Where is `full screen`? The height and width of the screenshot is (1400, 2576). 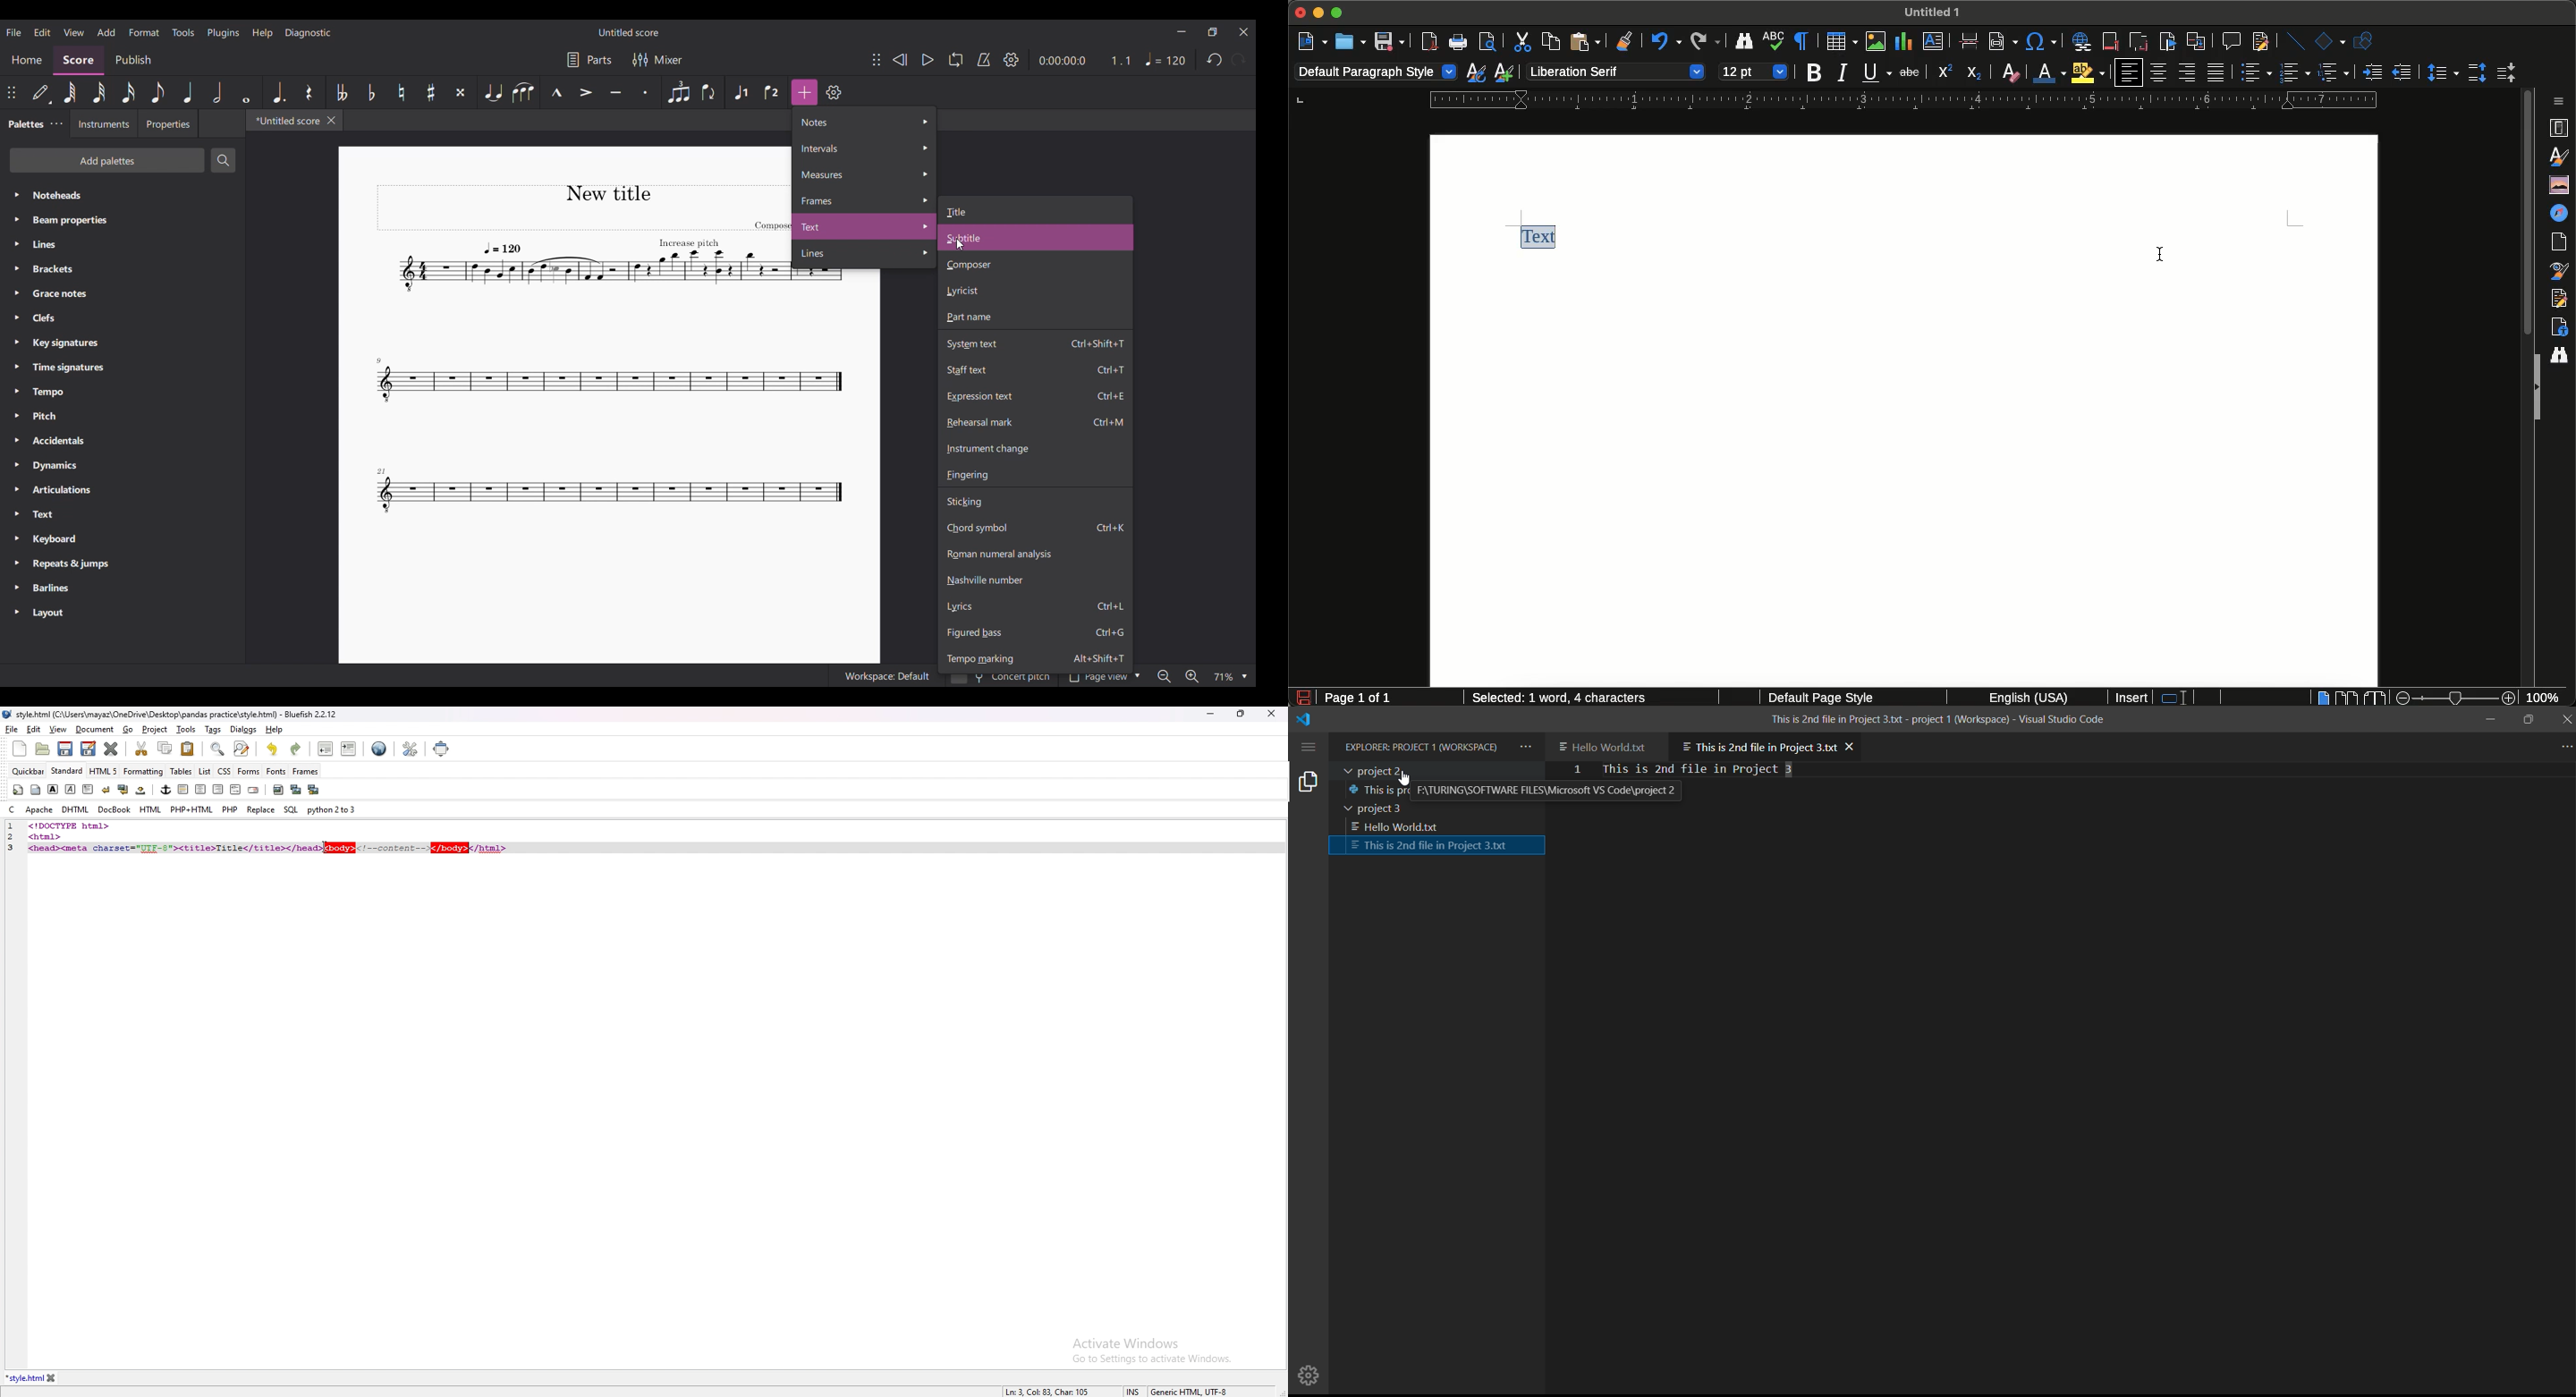
full screen is located at coordinates (443, 748).